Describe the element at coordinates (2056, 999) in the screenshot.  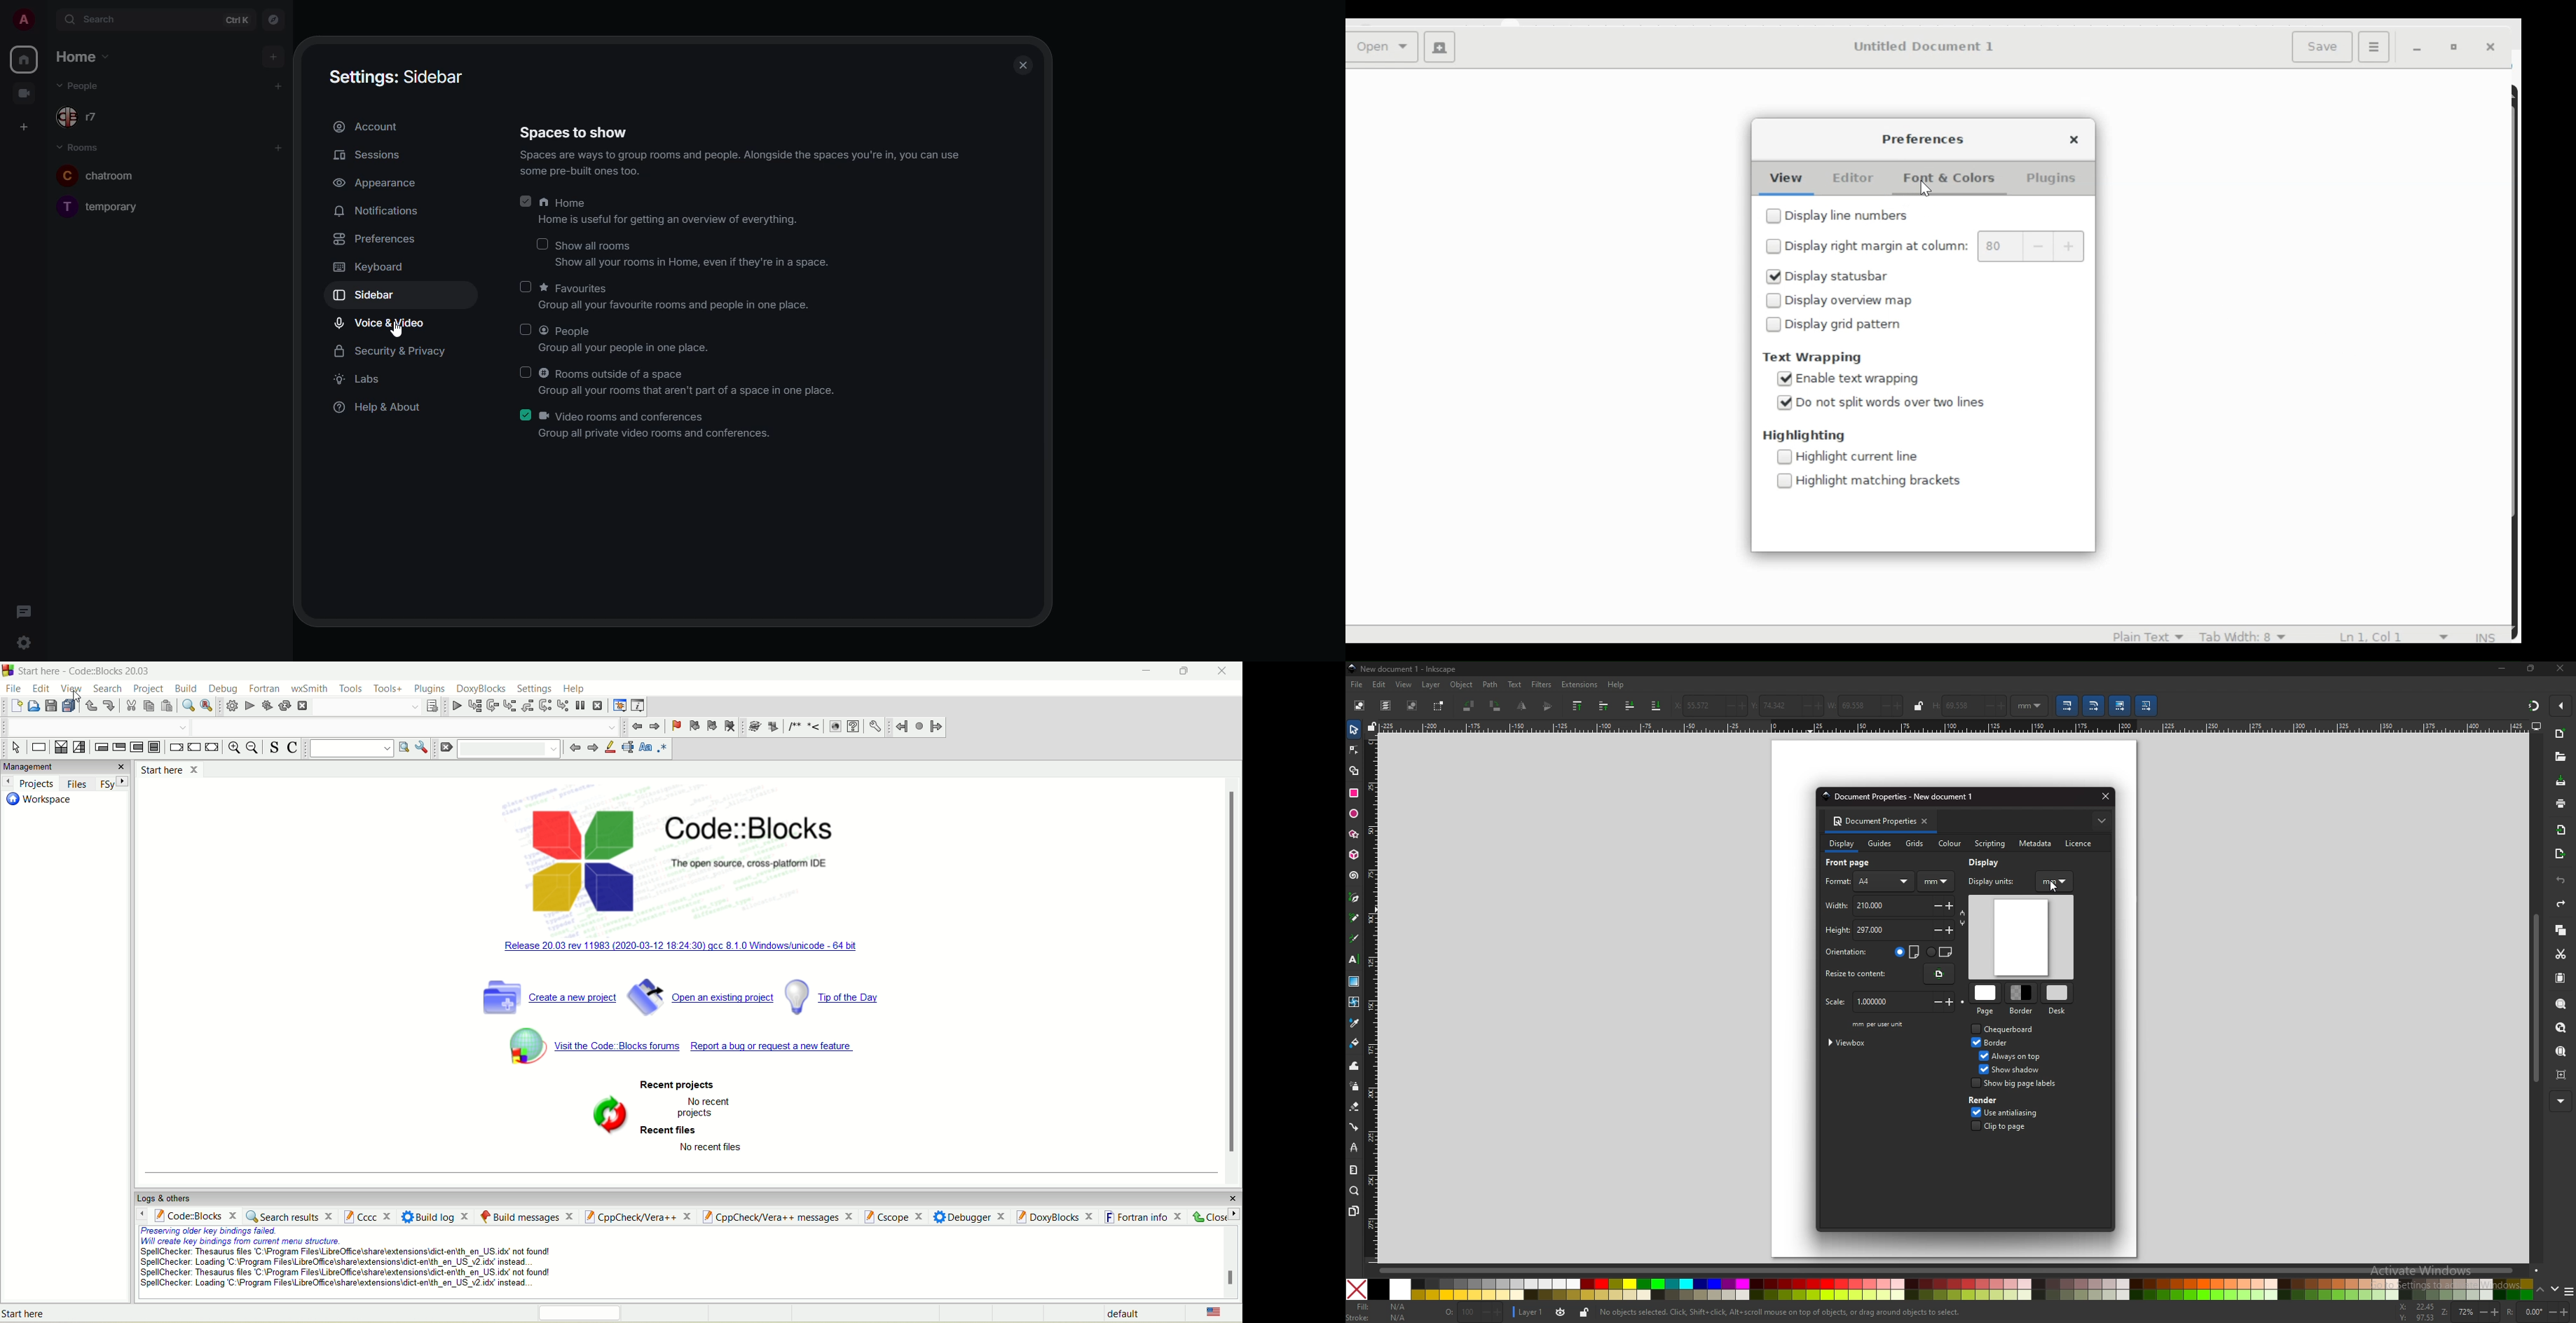
I see `desk` at that location.